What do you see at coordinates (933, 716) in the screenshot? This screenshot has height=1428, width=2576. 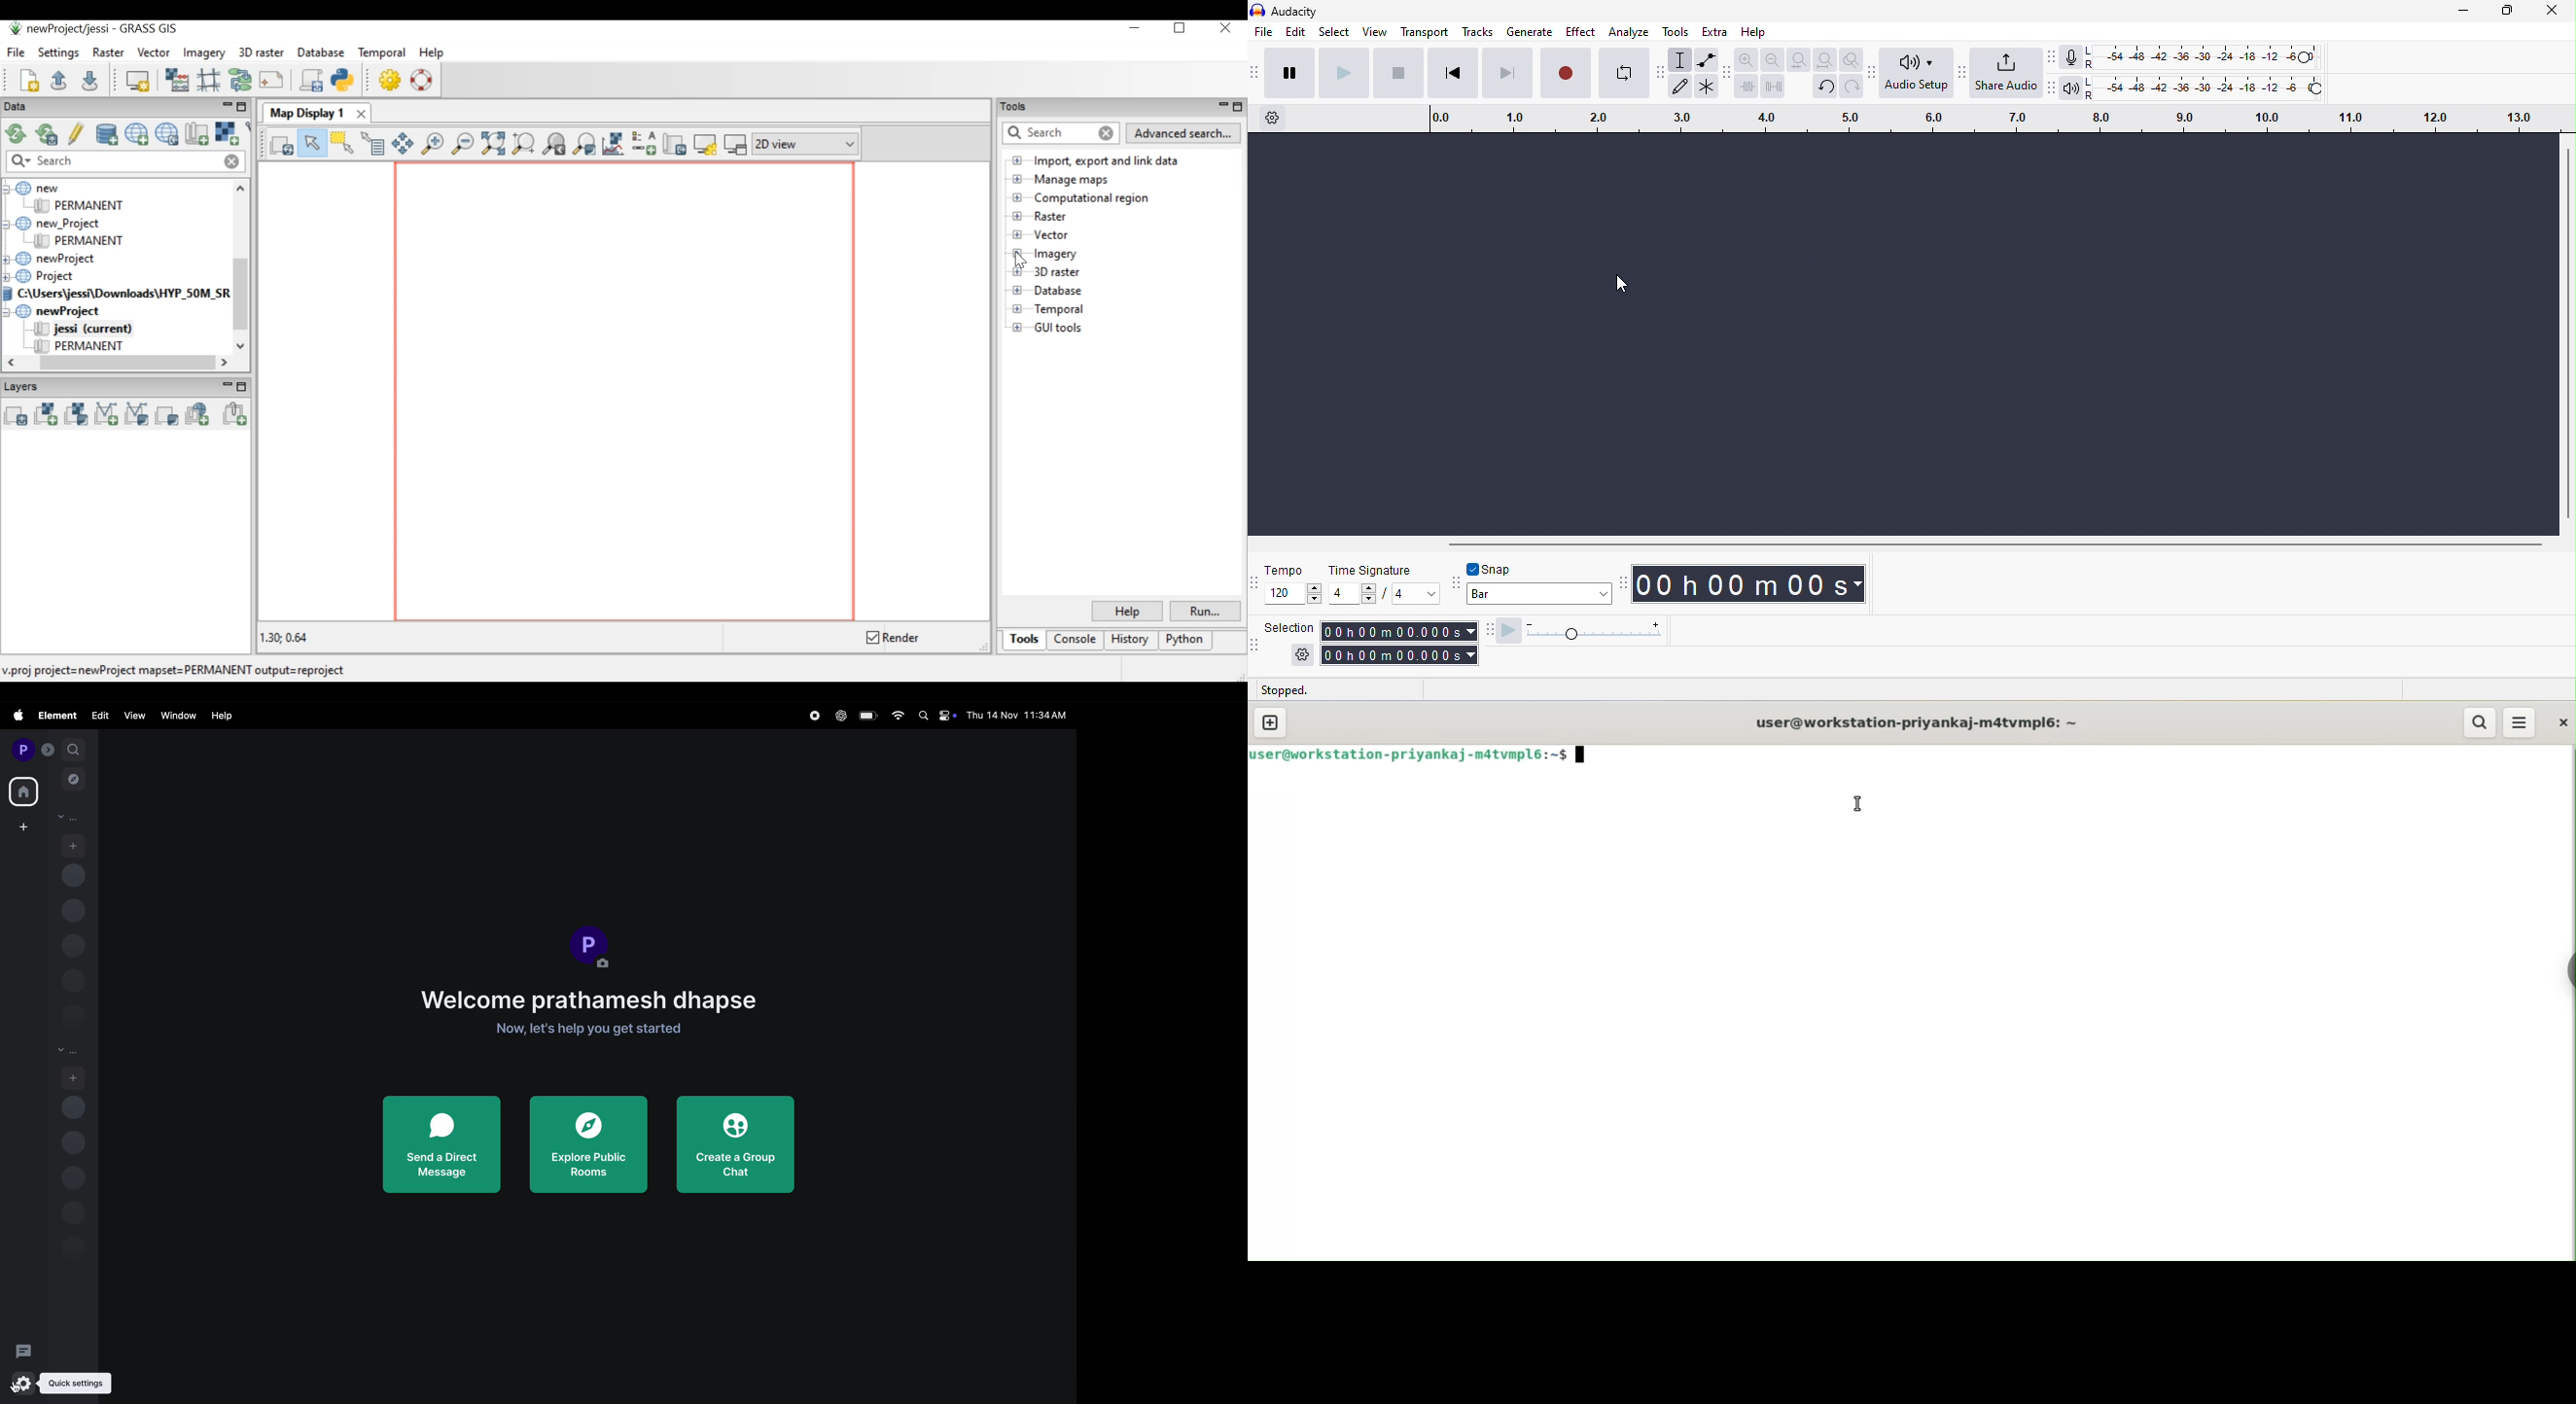 I see `apple widgets` at bounding box center [933, 716].